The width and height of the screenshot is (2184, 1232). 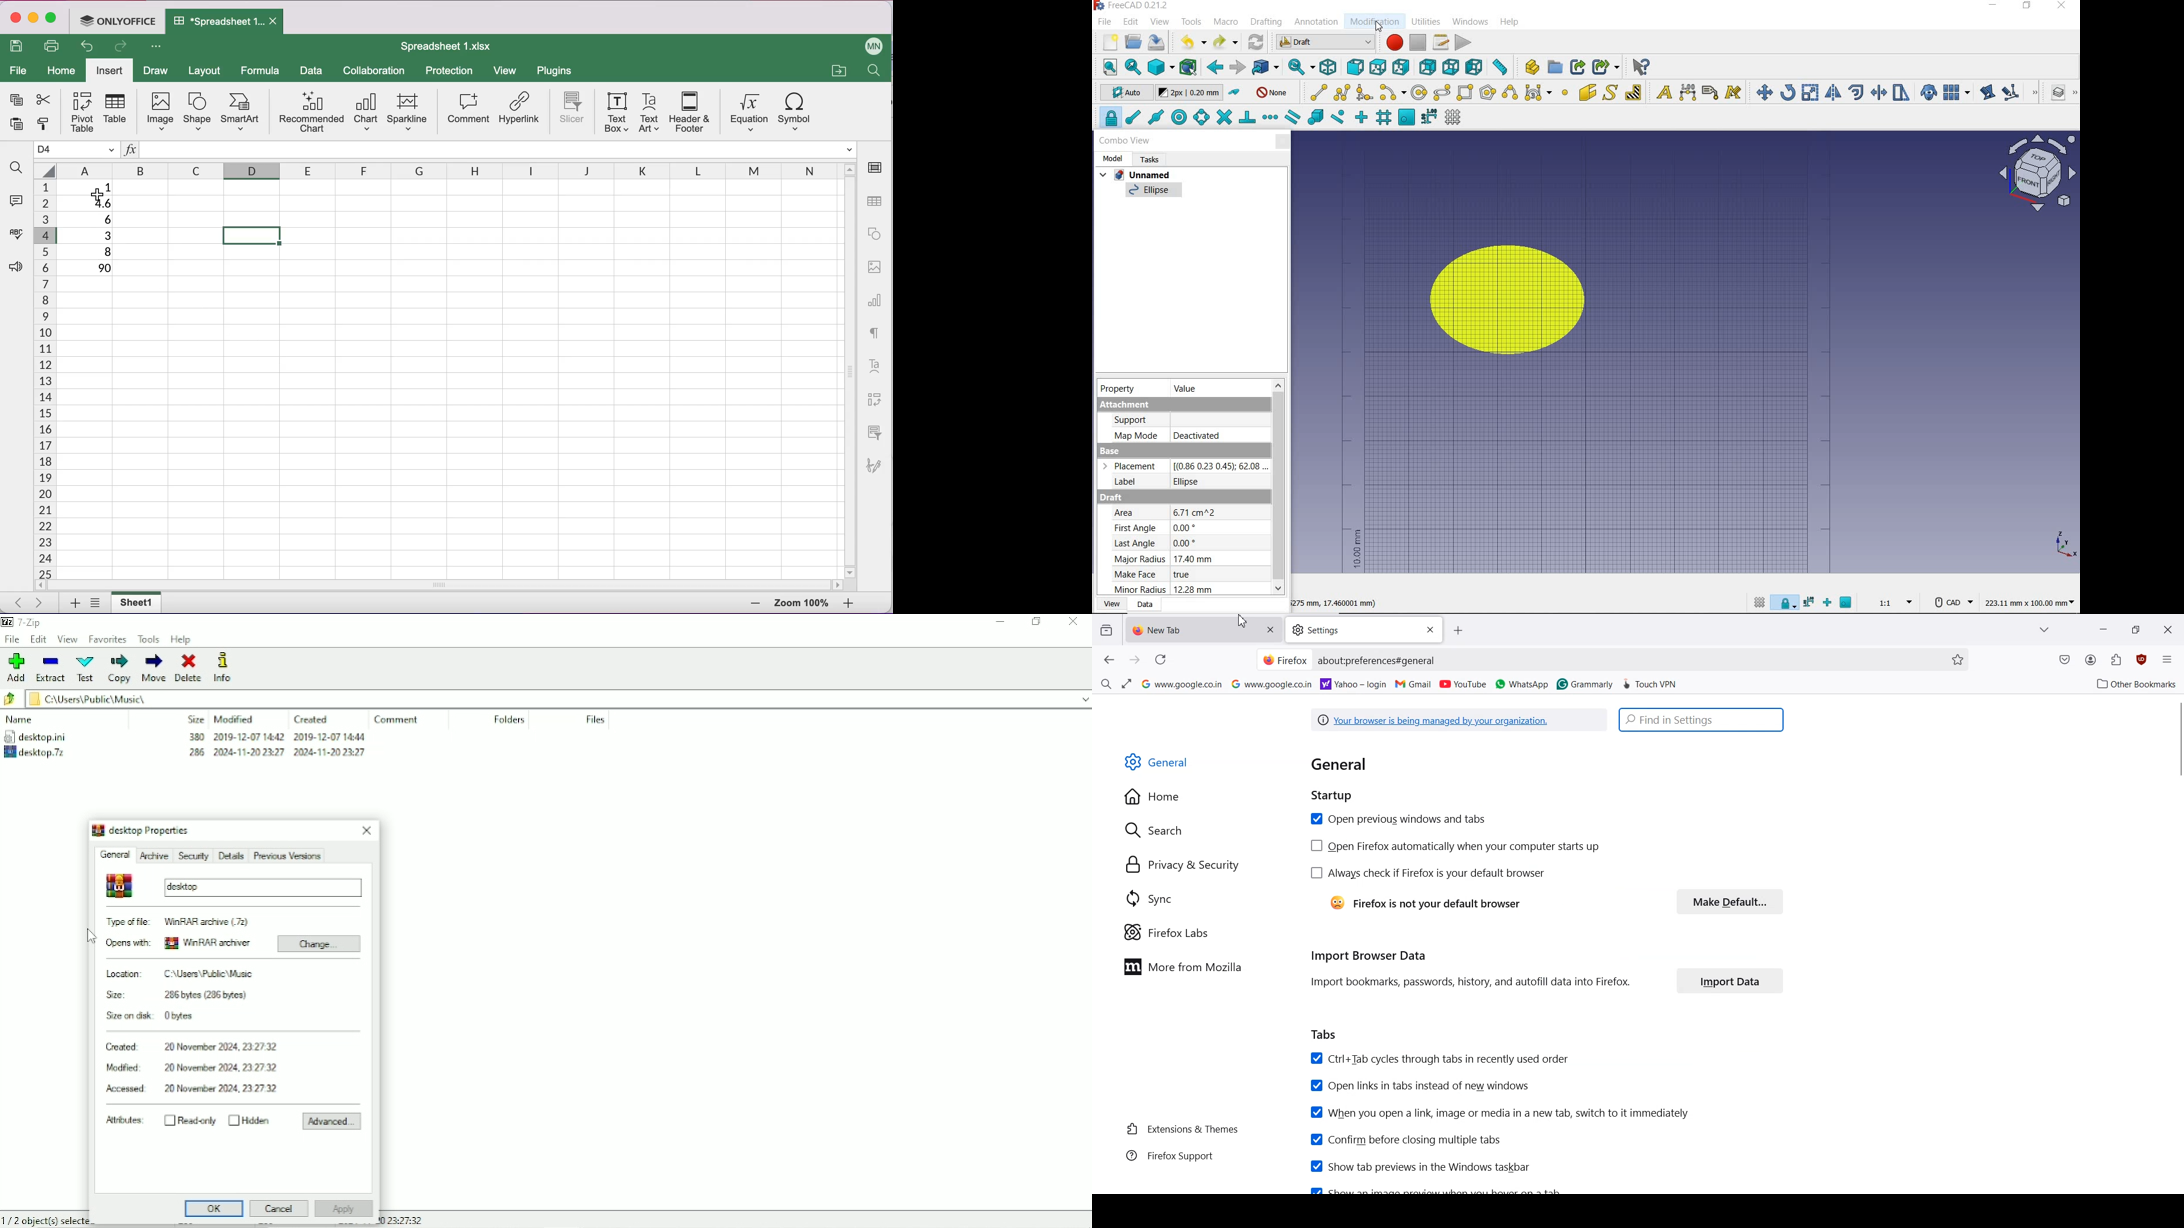 What do you see at coordinates (2141, 660) in the screenshot?
I see `uBlock Origin` at bounding box center [2141, 660].